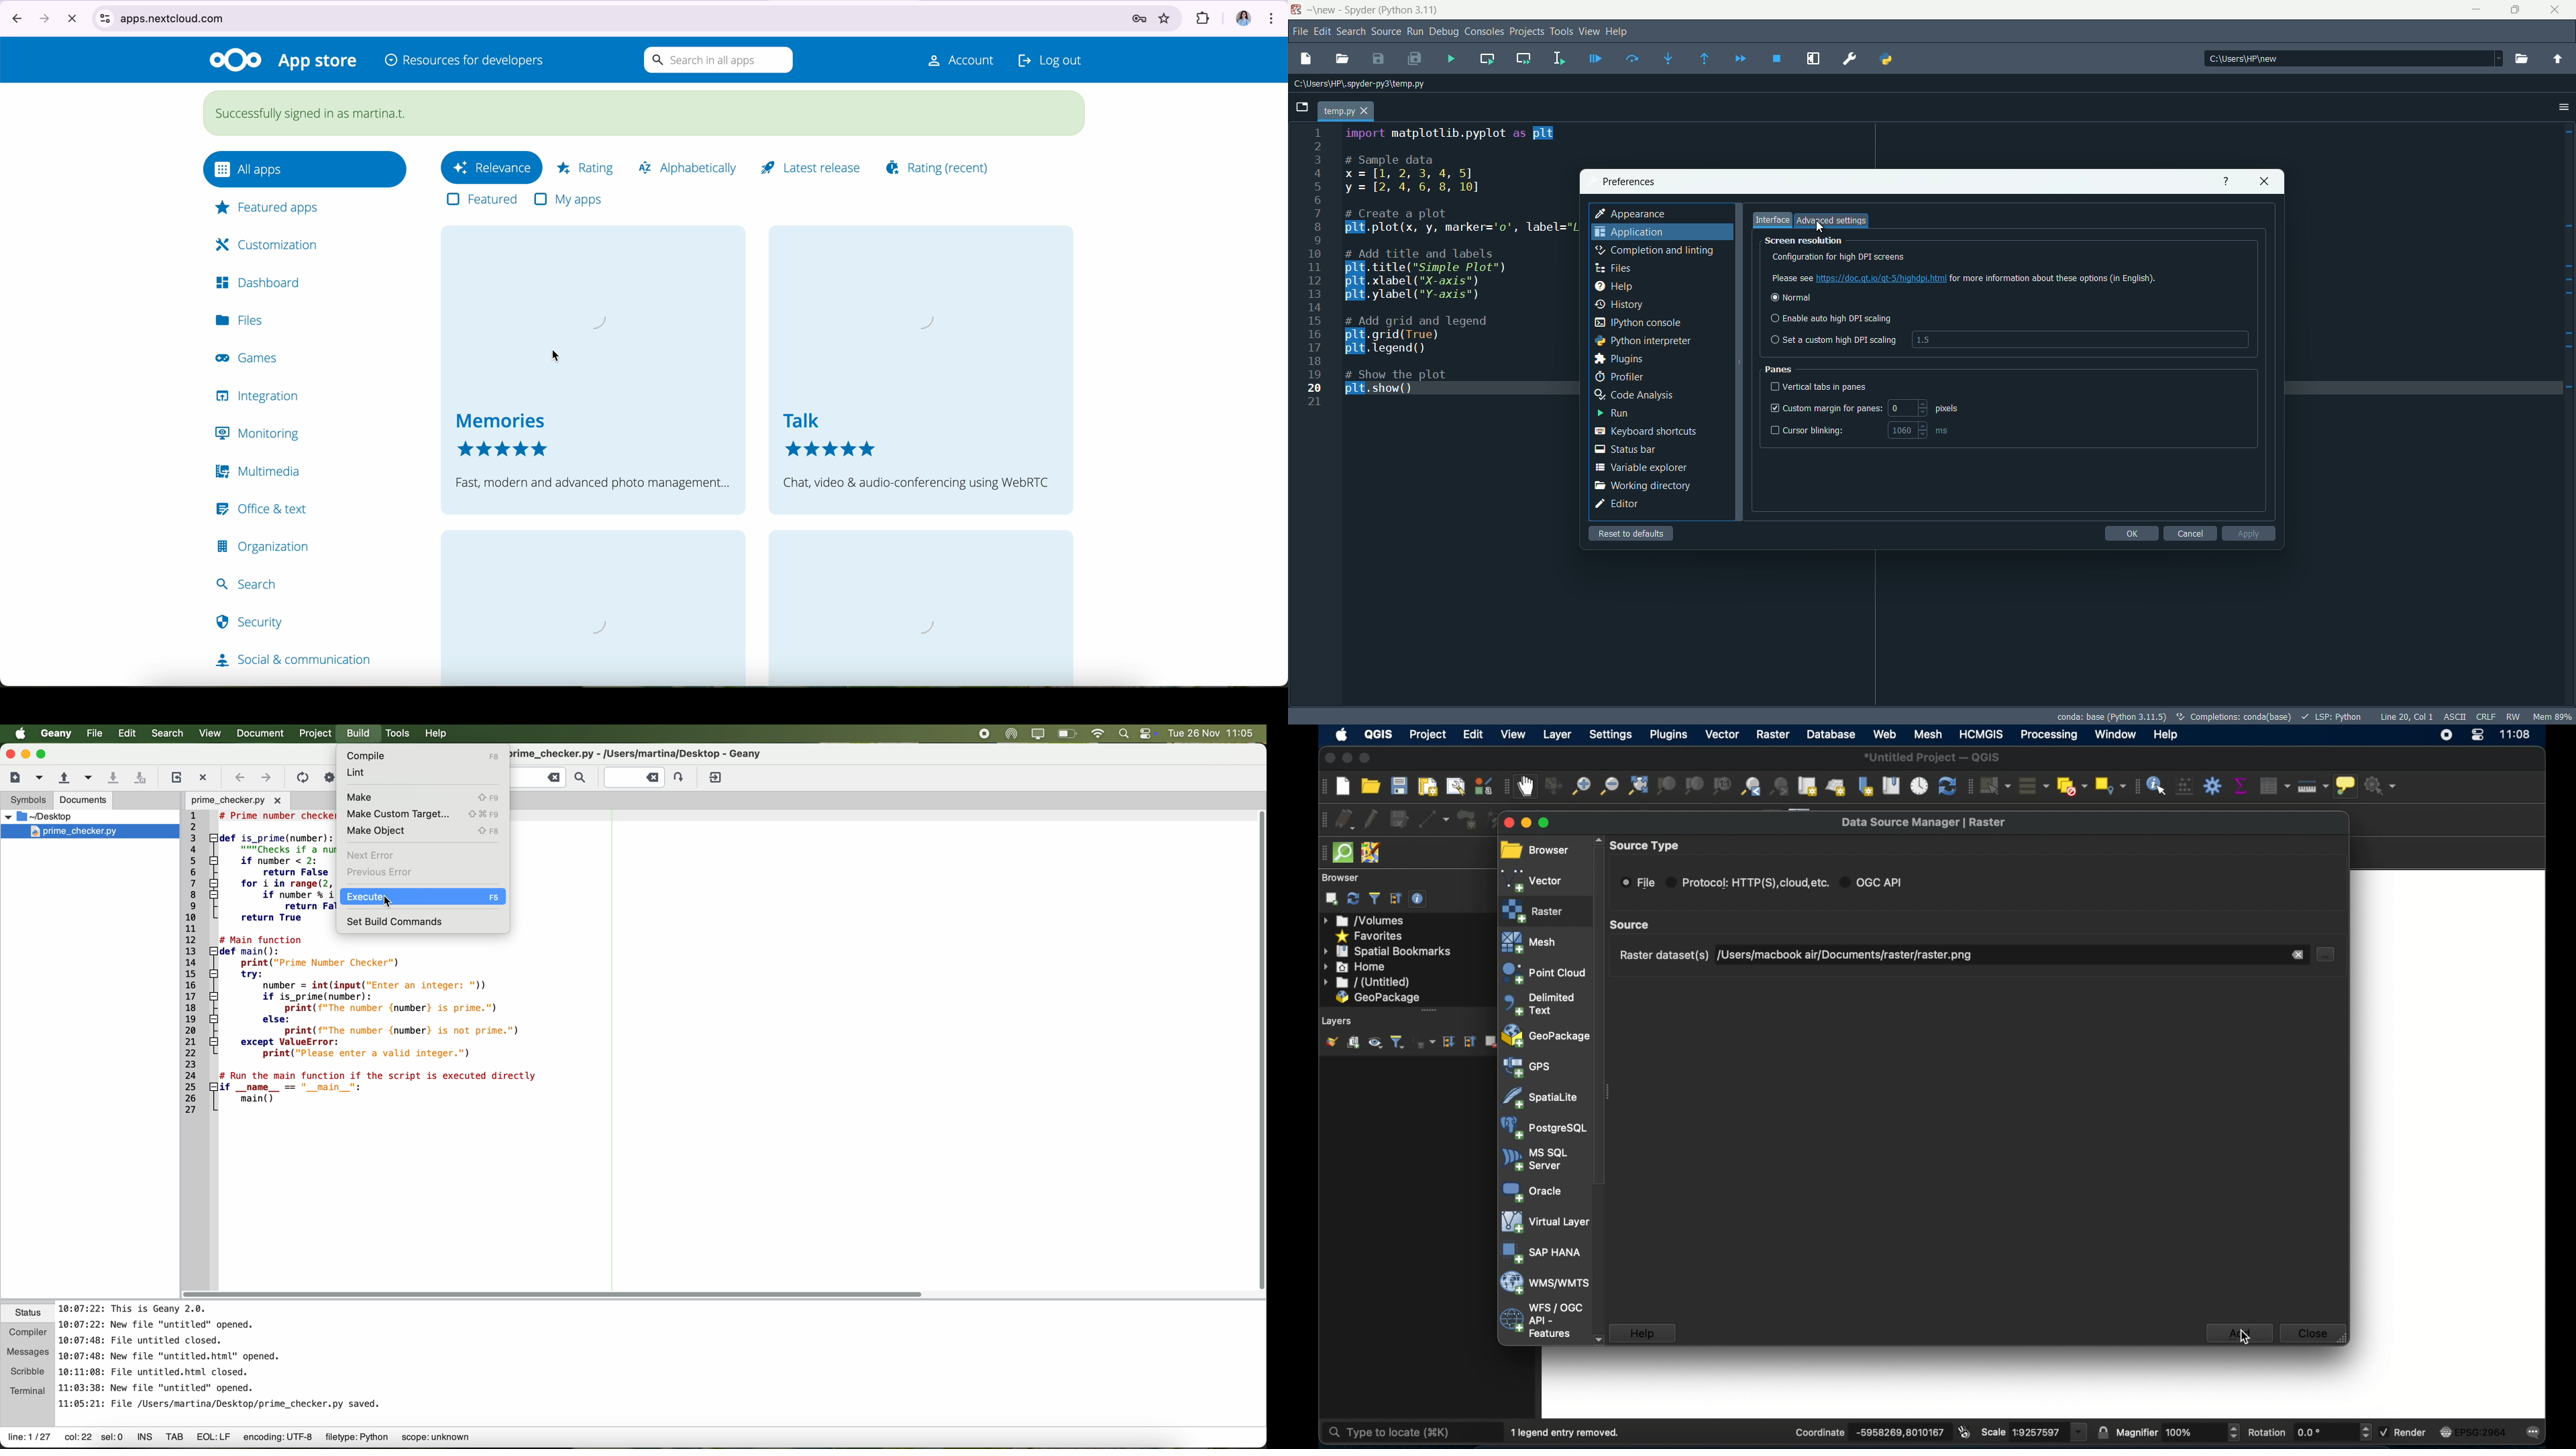 This screenshot has height=1456, width=2576. Describe the element at coordinates (1638, 883) in the screenshot. I see `ile radio button` at that location.